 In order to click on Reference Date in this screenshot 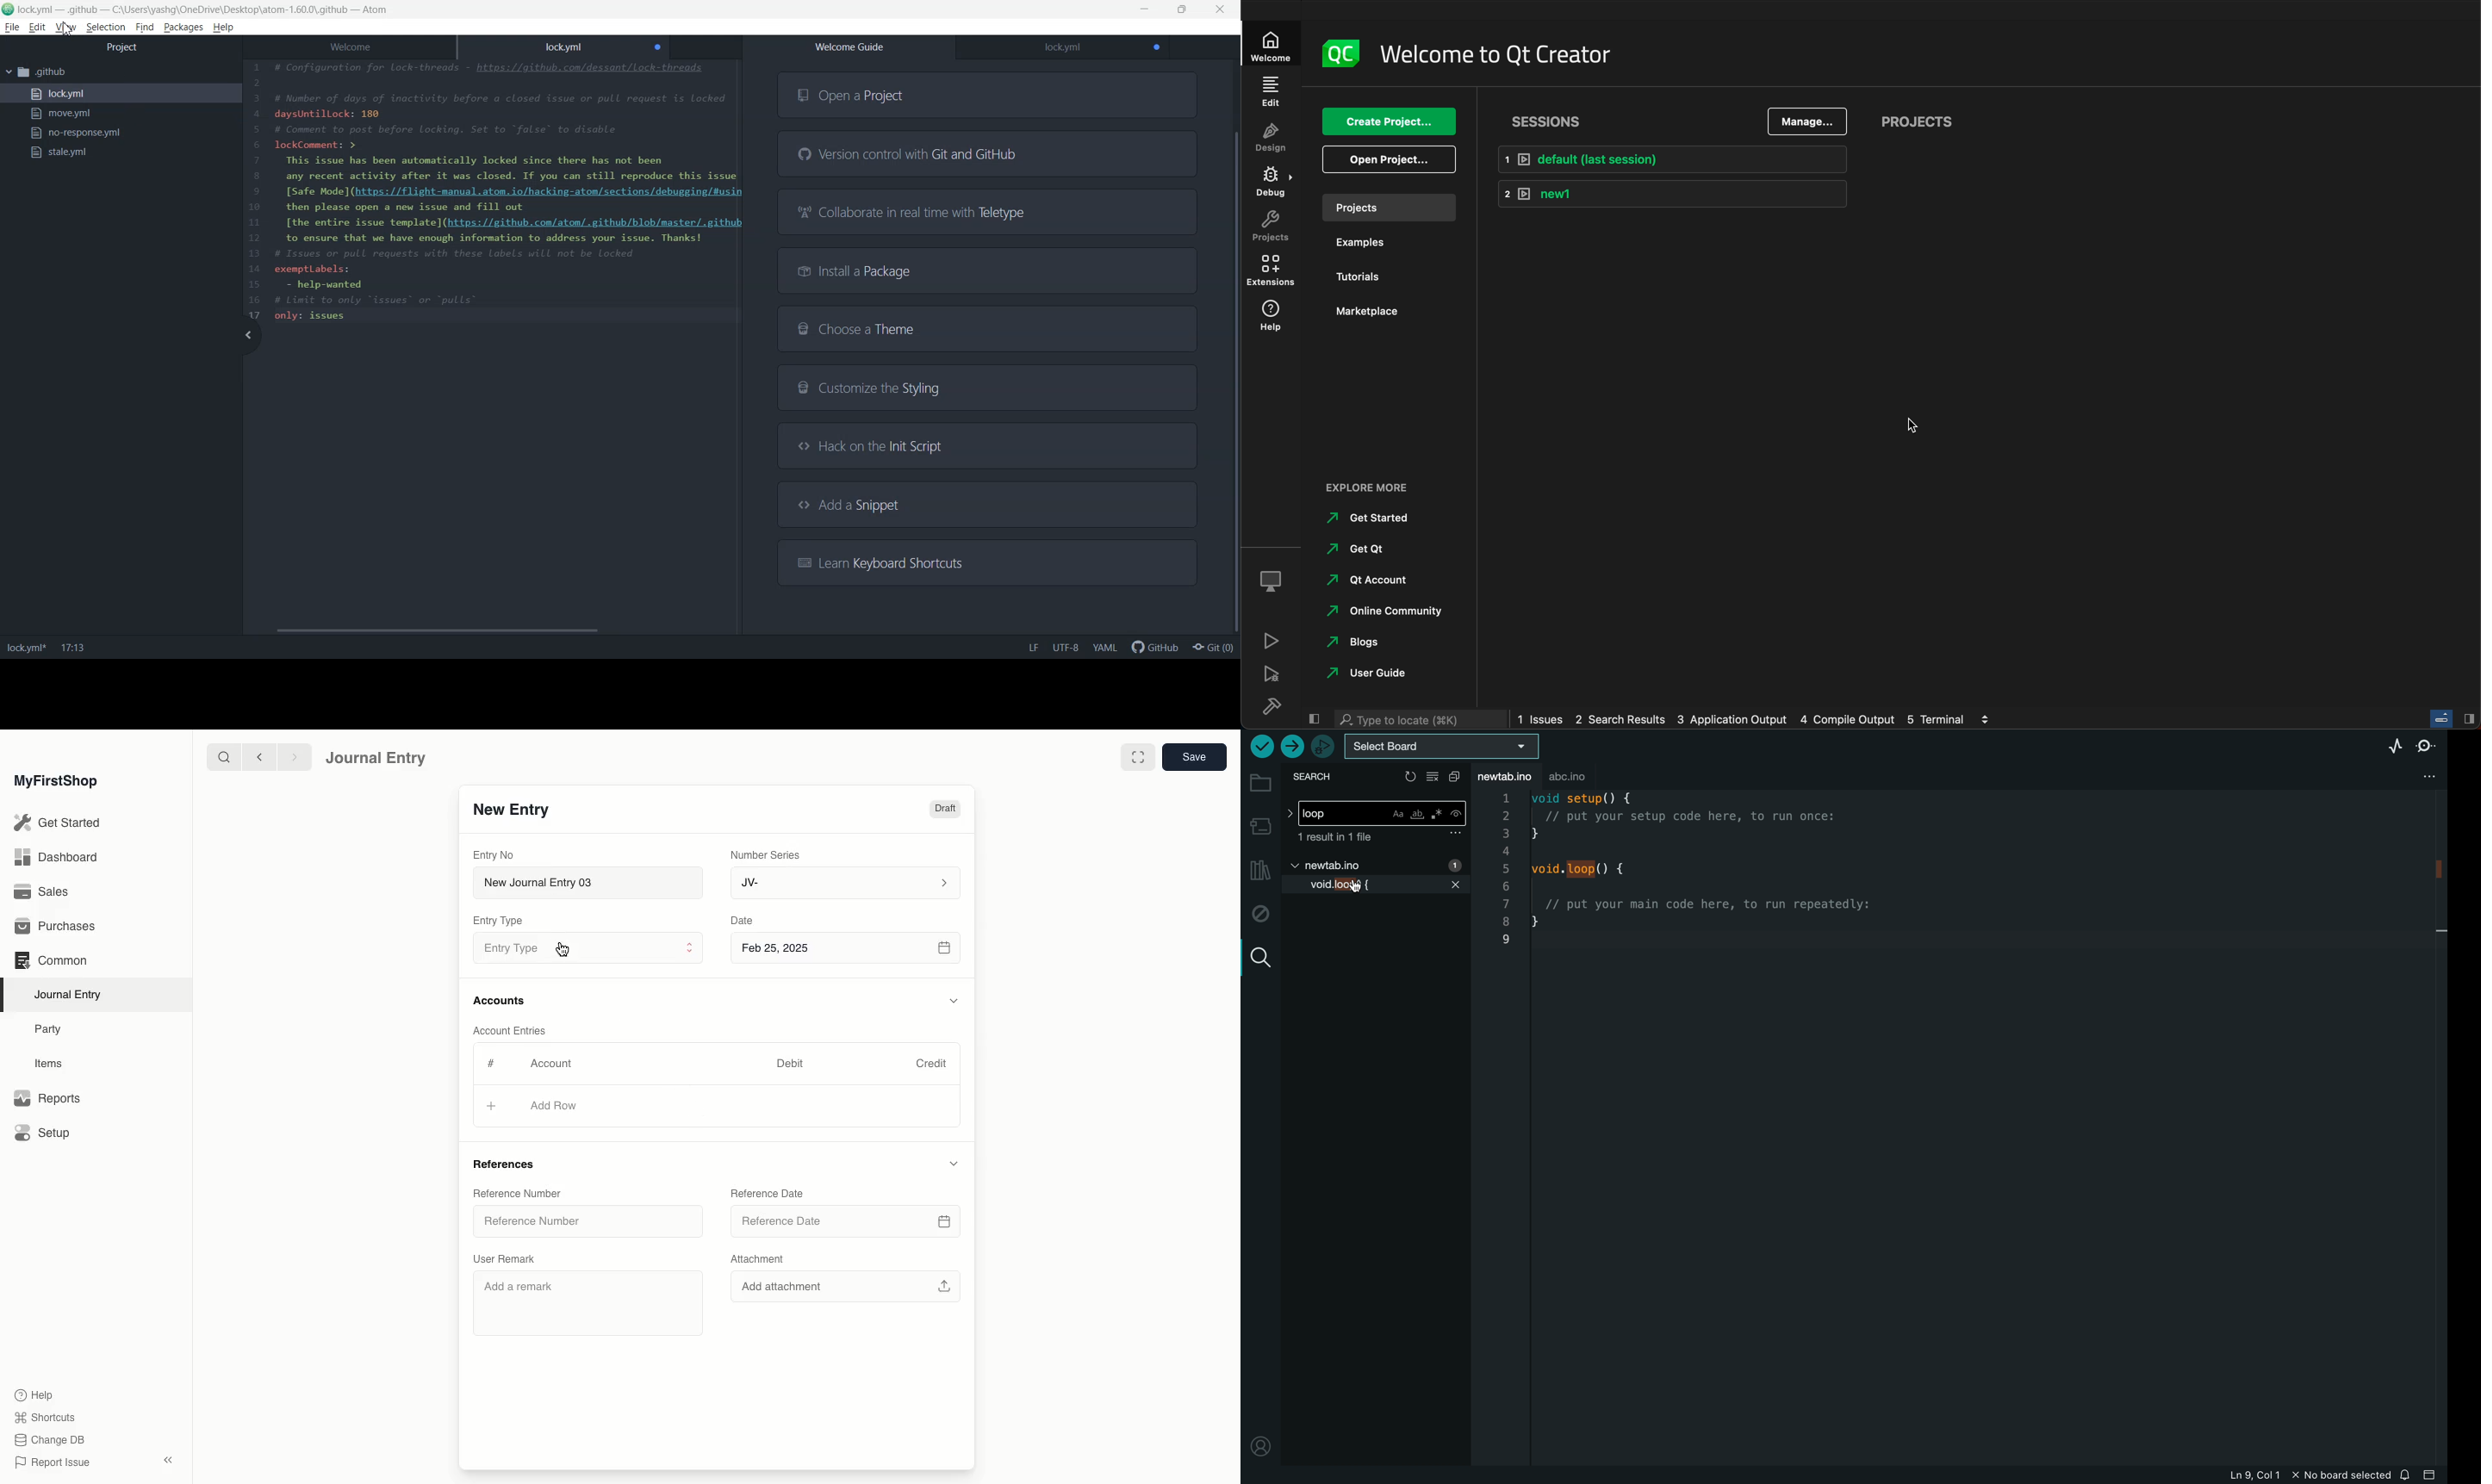, I will do `click(768, 1193)`.